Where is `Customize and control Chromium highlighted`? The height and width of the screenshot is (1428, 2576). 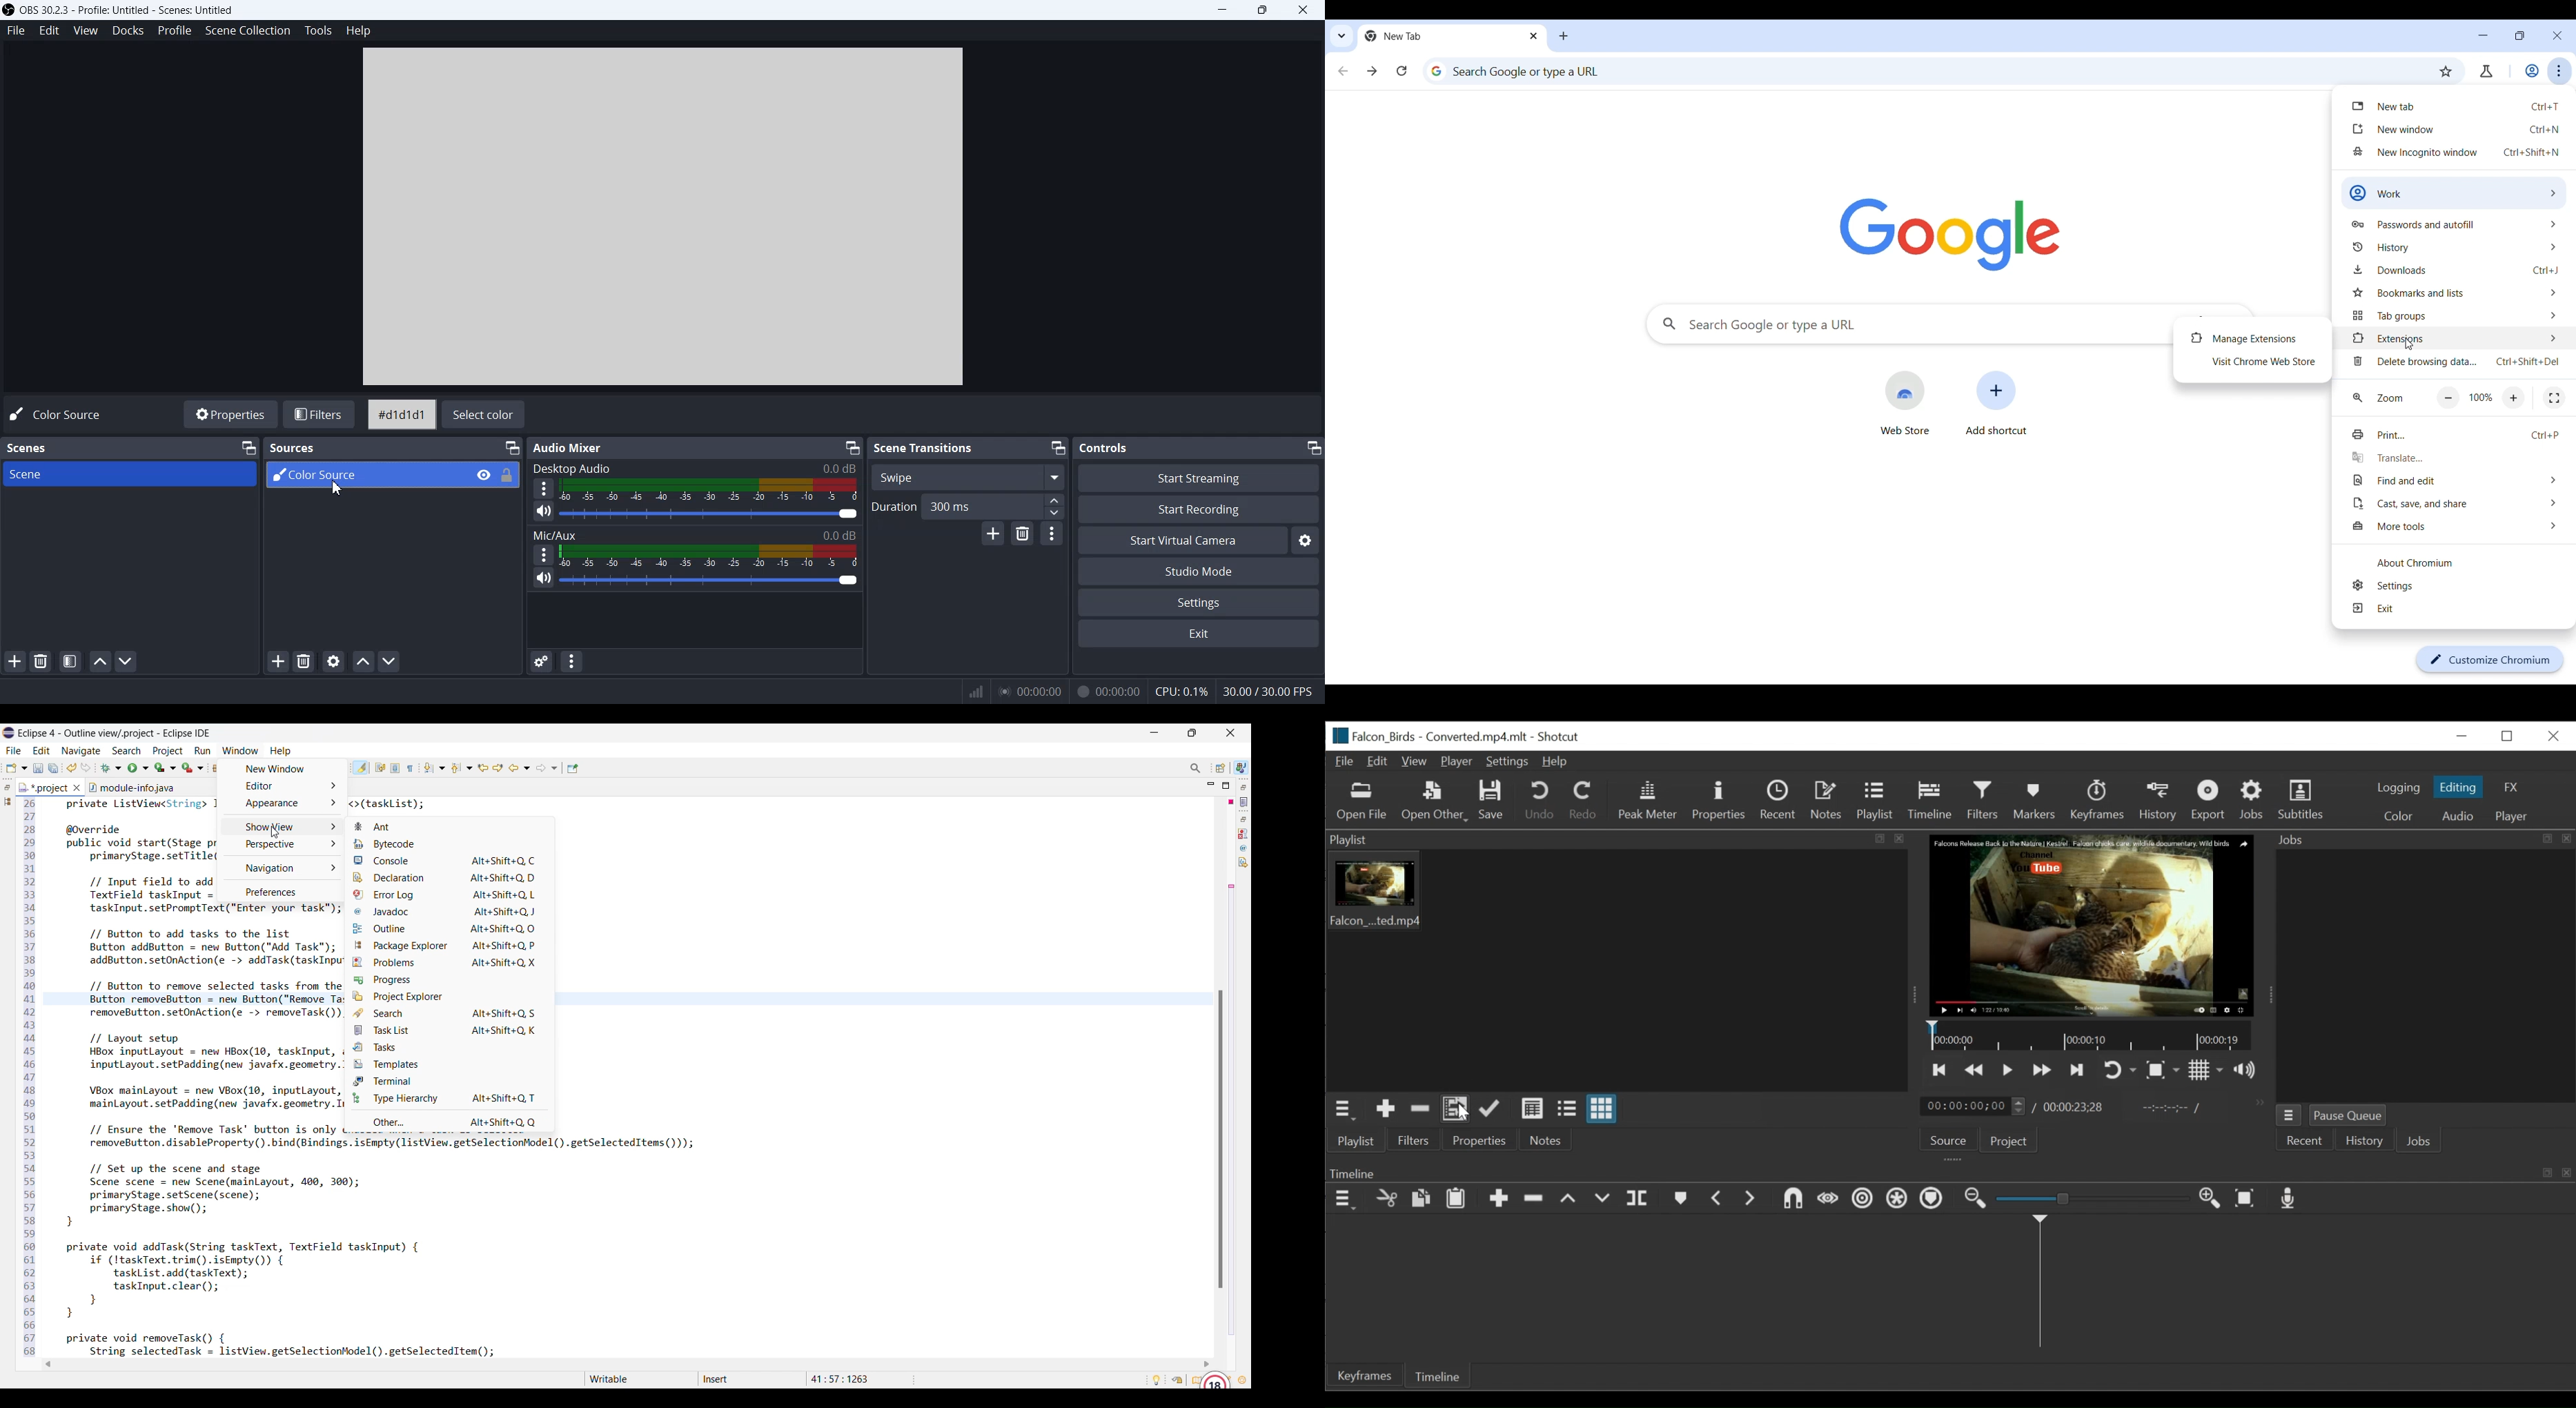 Customize and control Chromium highlighted is located at coordinates (2560, 71).